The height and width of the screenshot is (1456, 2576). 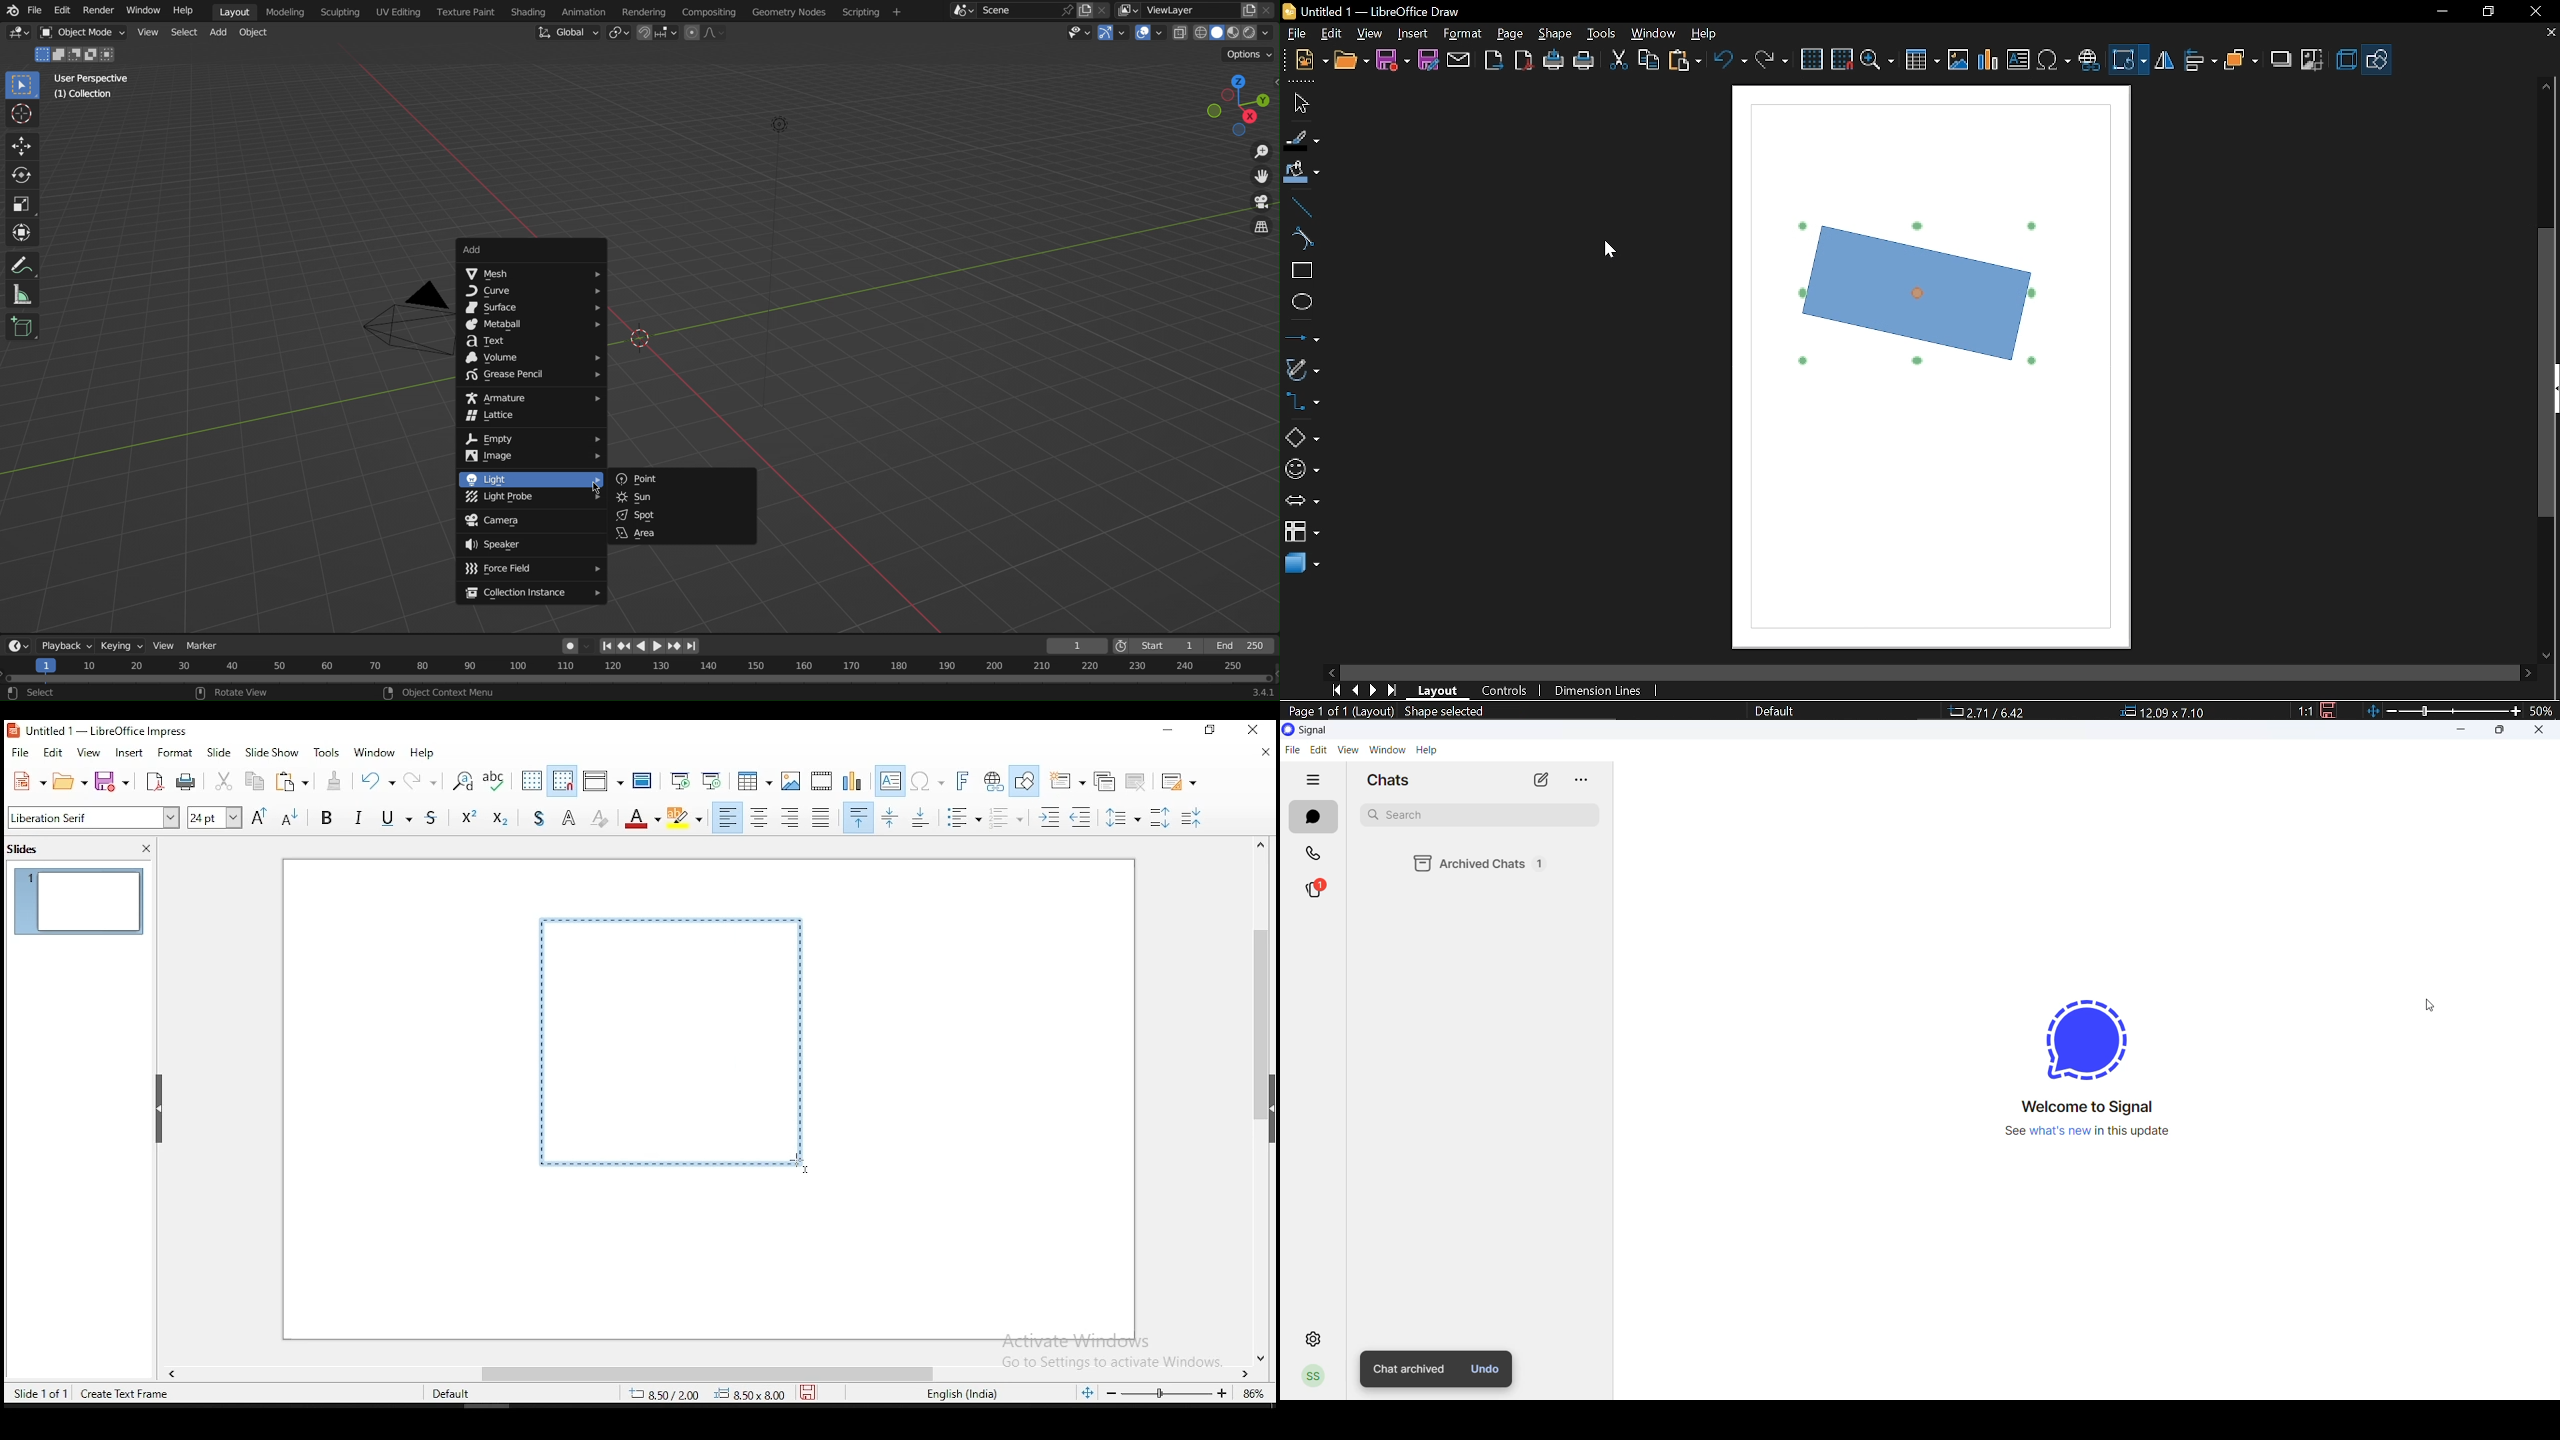 I want to click on Import, so click(x=1495, y=61).